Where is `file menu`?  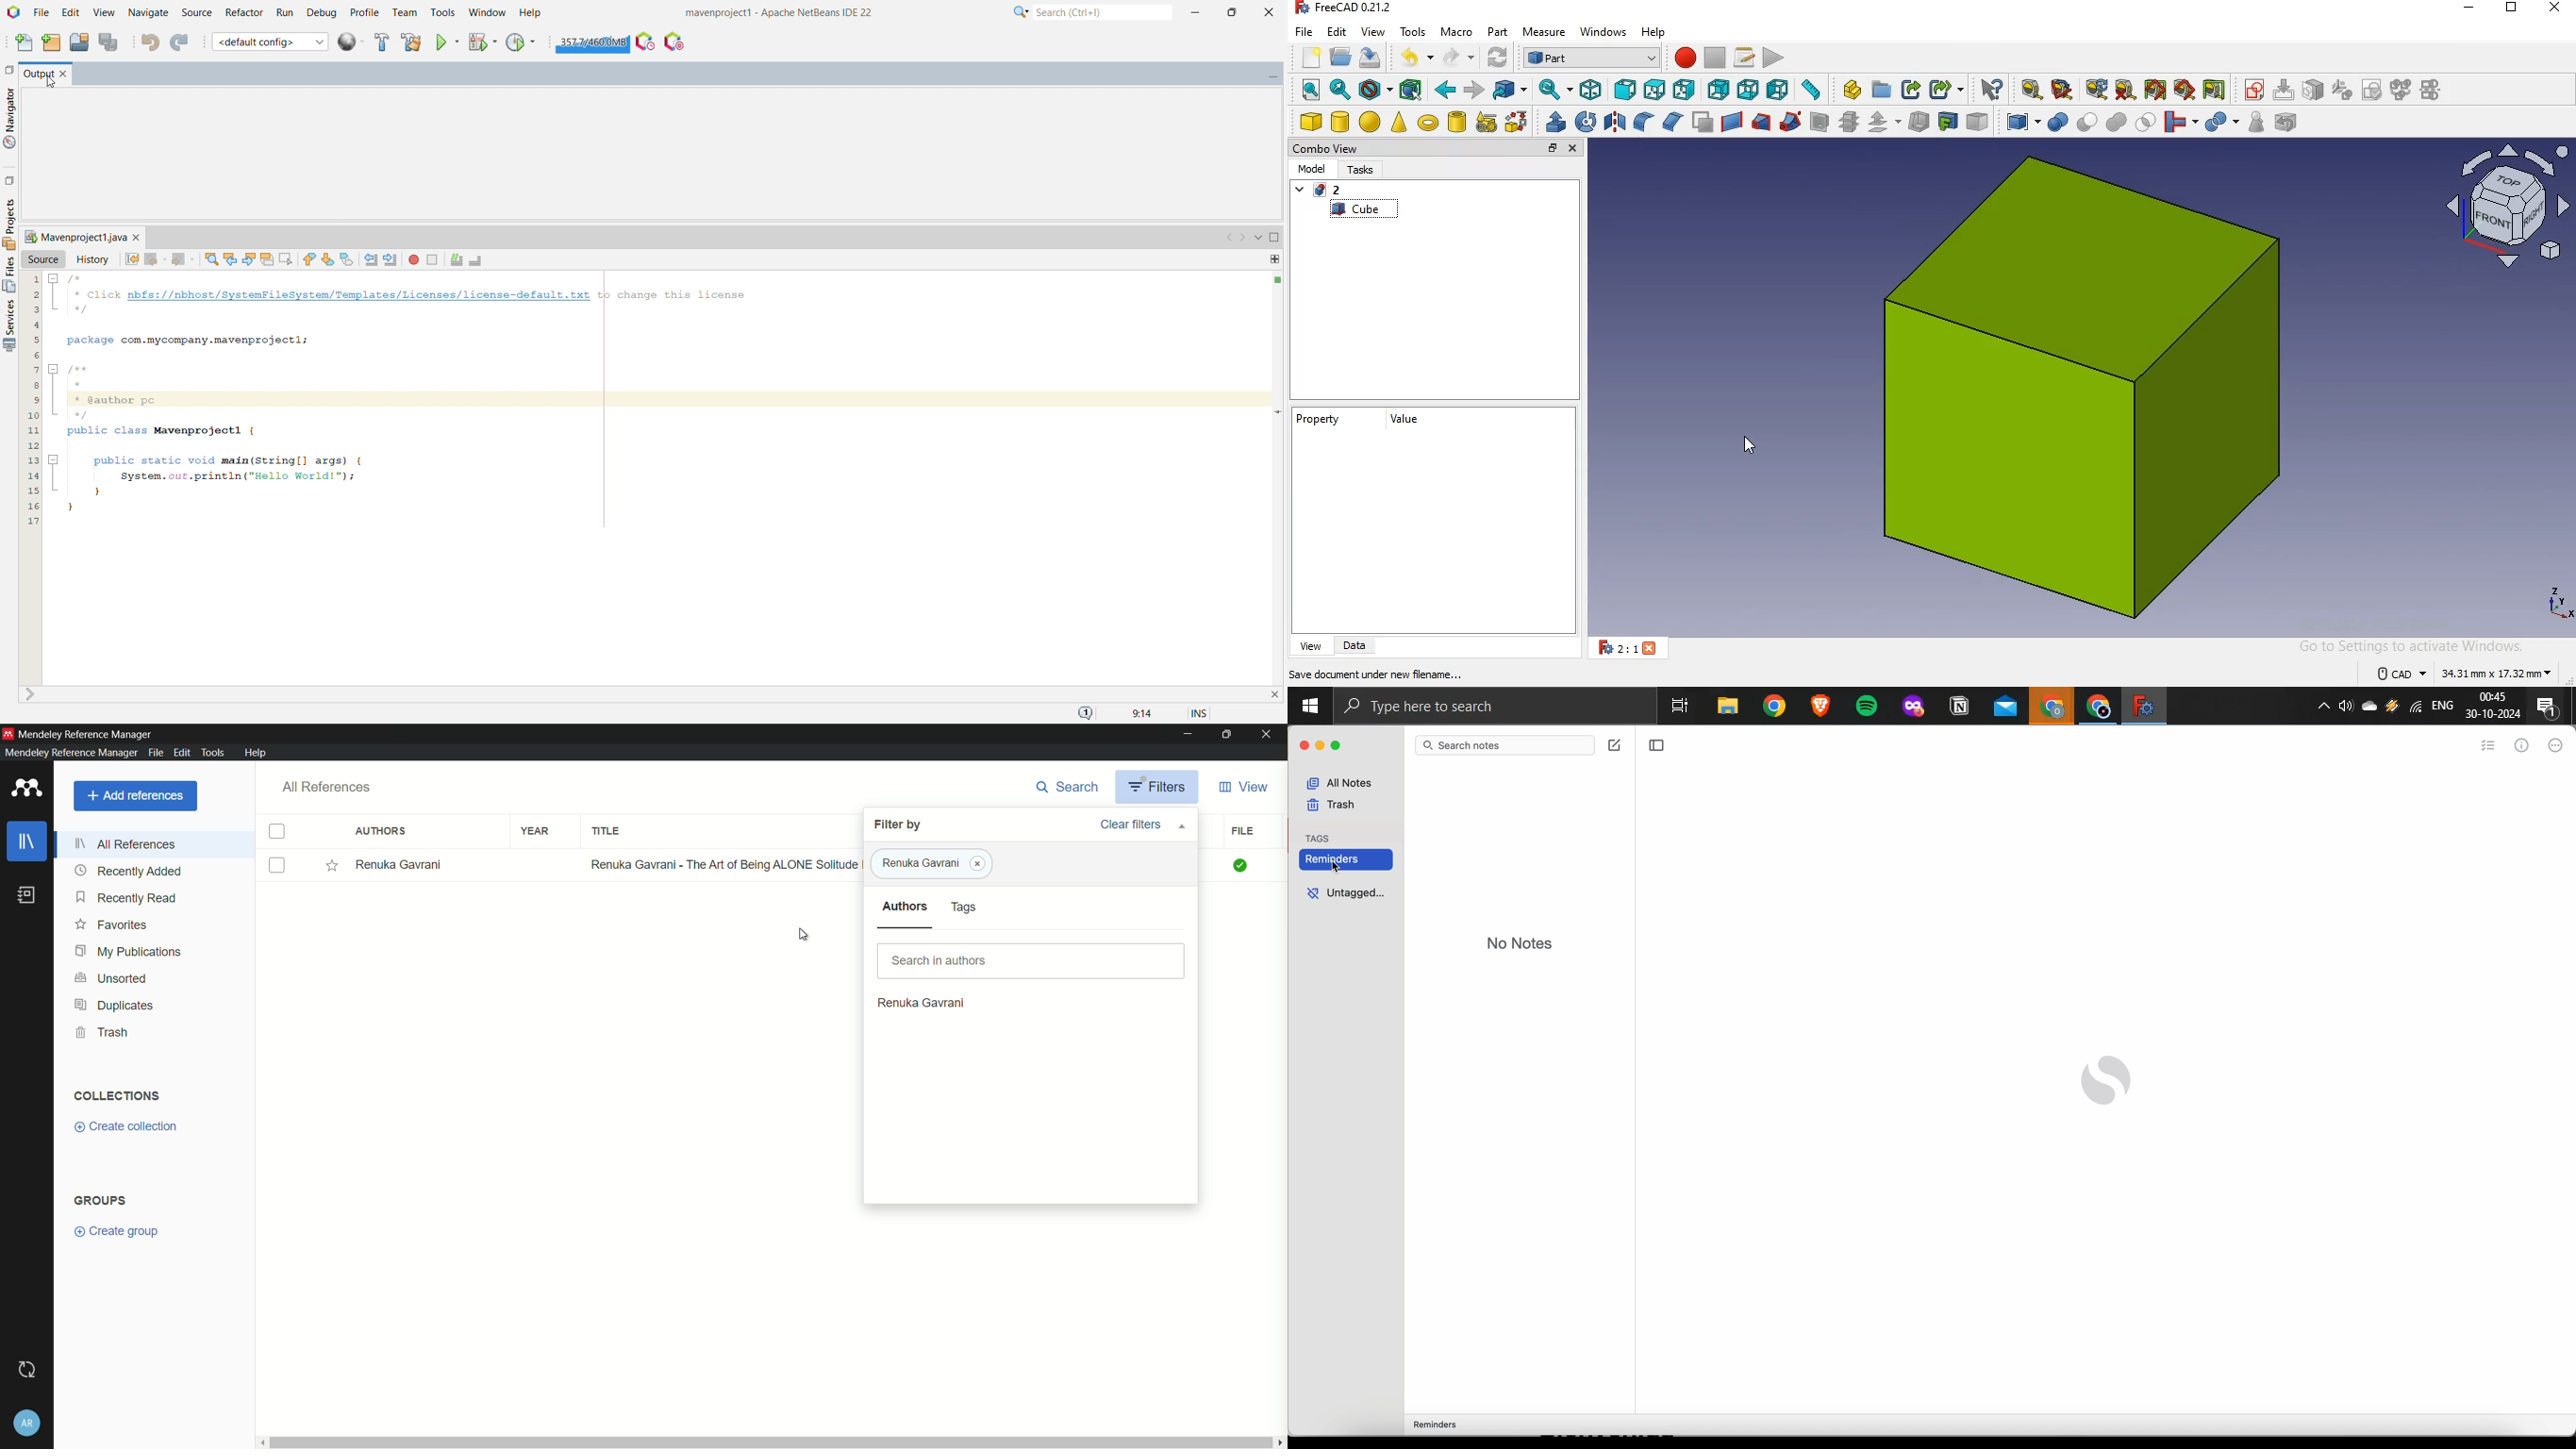 file menu is located at coordinates (156, 753).